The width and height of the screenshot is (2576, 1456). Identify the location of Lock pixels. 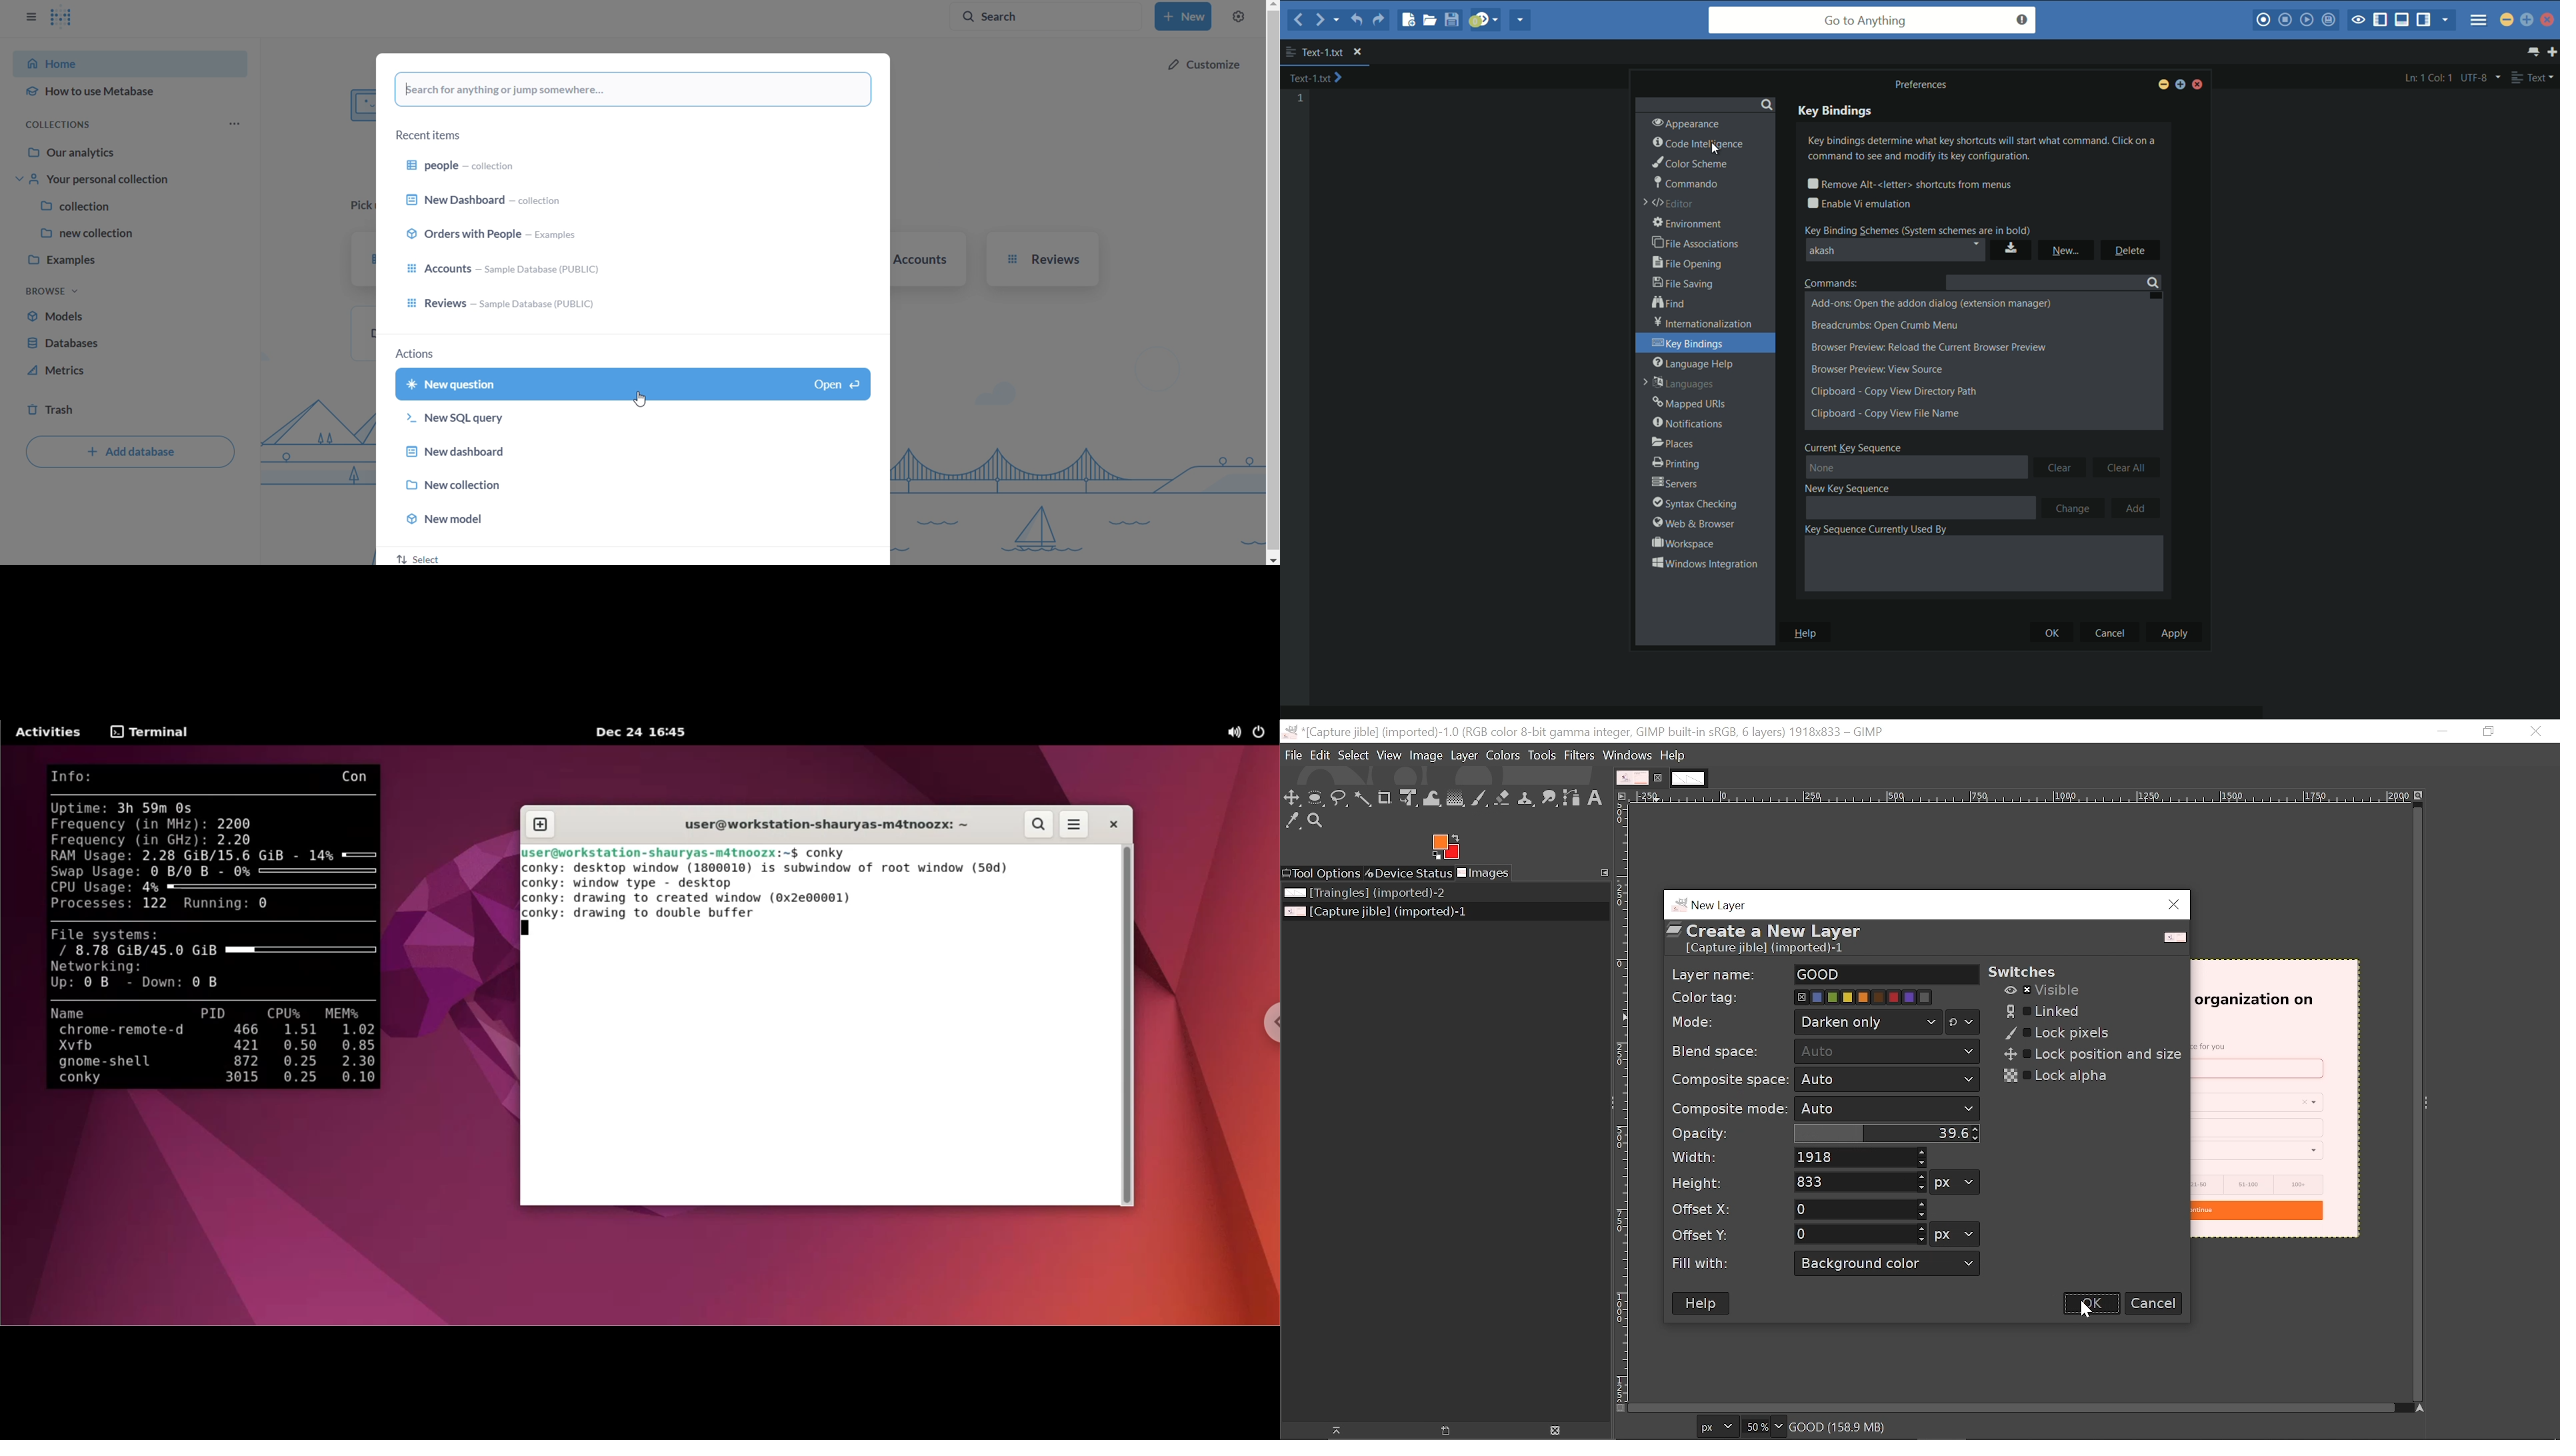
(2058, 1034).